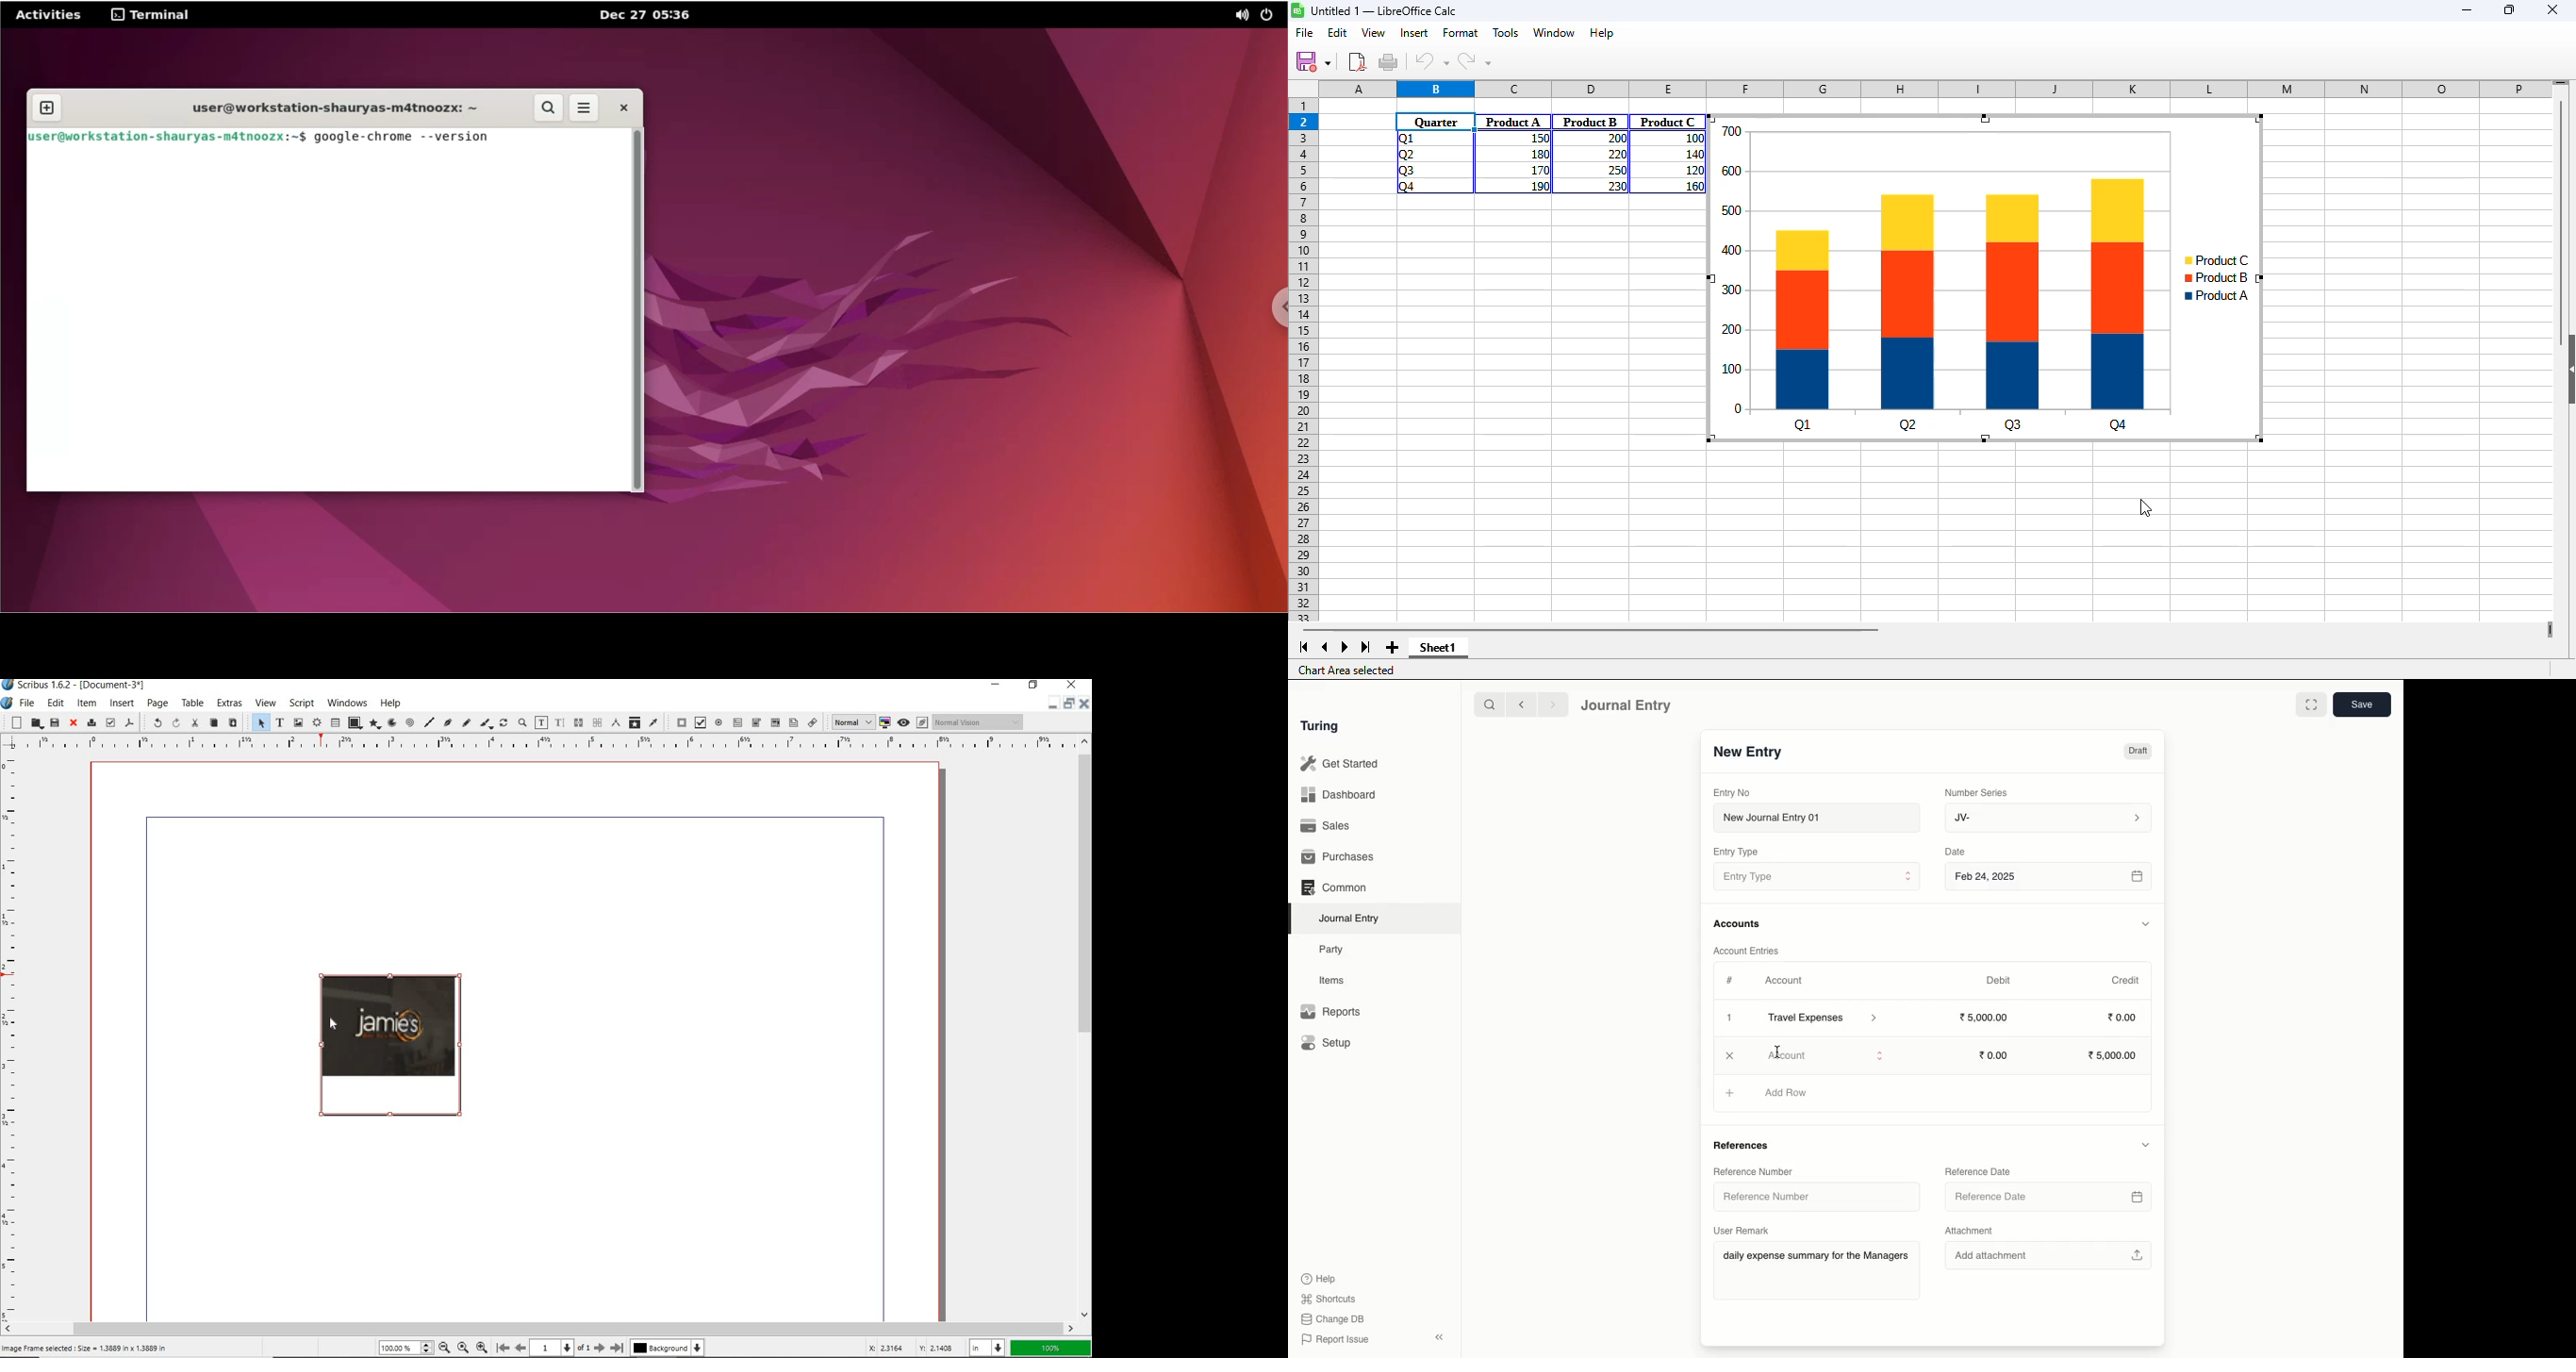  Describe the element at coordinates (1068, 706) in the screenshot. I see `restore` at that location.